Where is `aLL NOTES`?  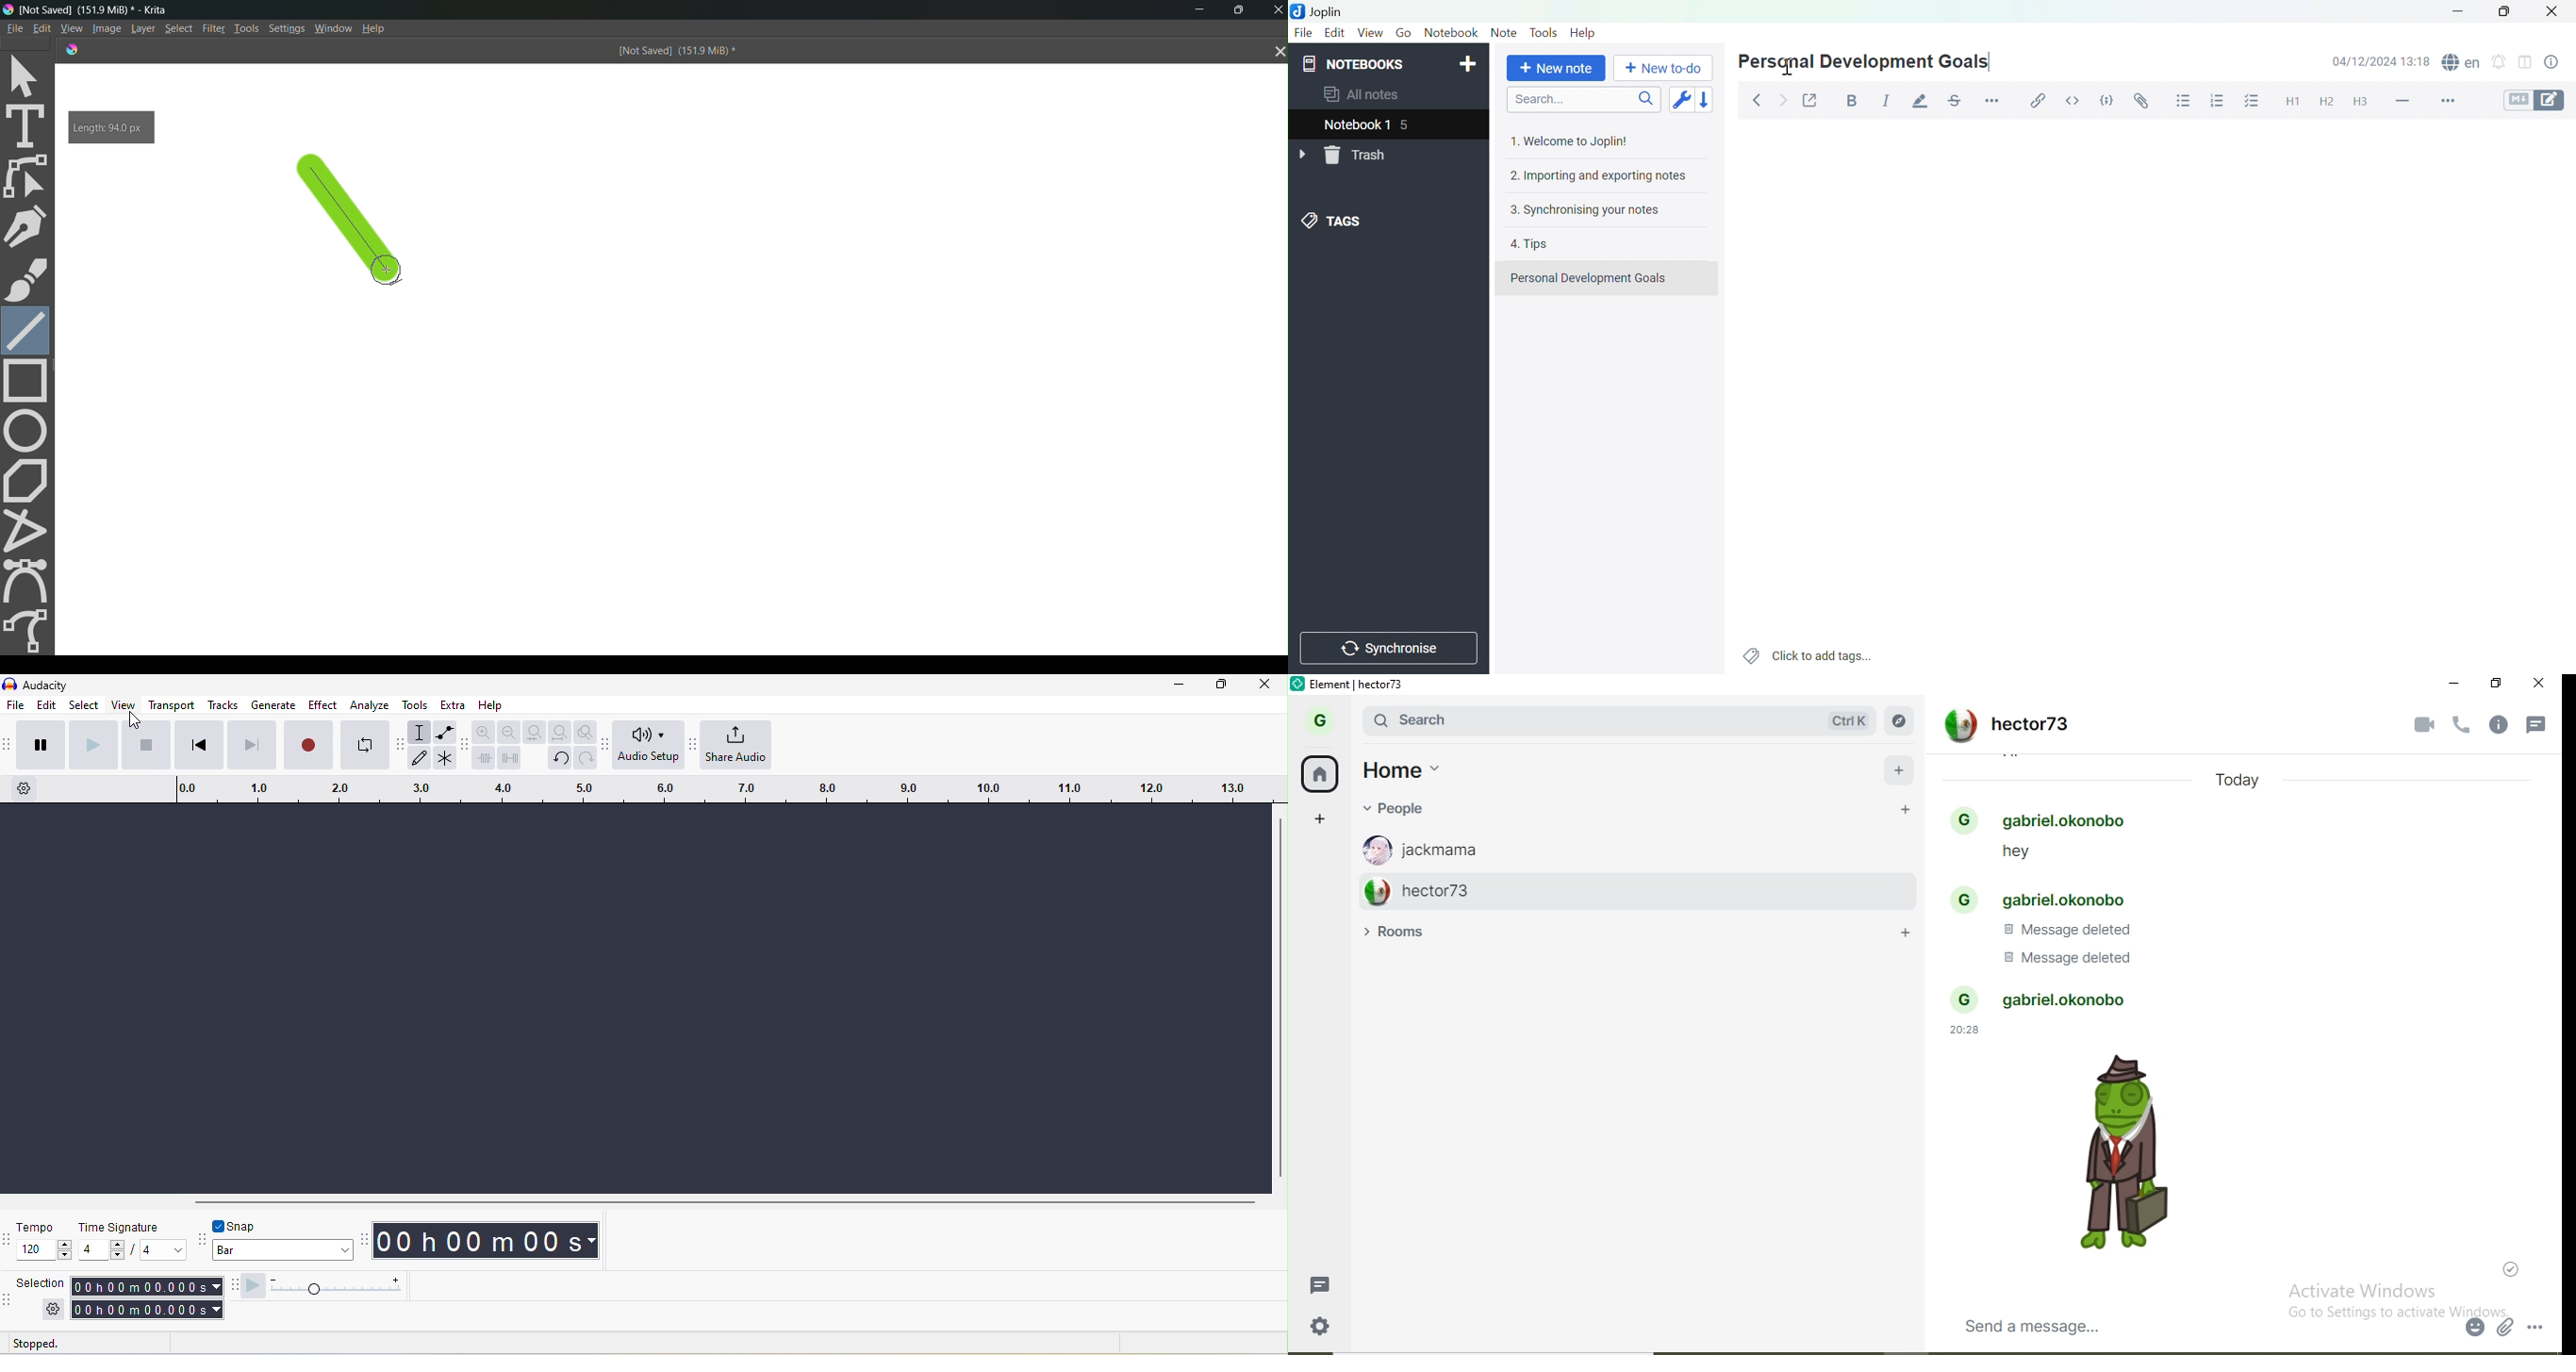 aLL NOTES is located at coordinates (1369, 95).